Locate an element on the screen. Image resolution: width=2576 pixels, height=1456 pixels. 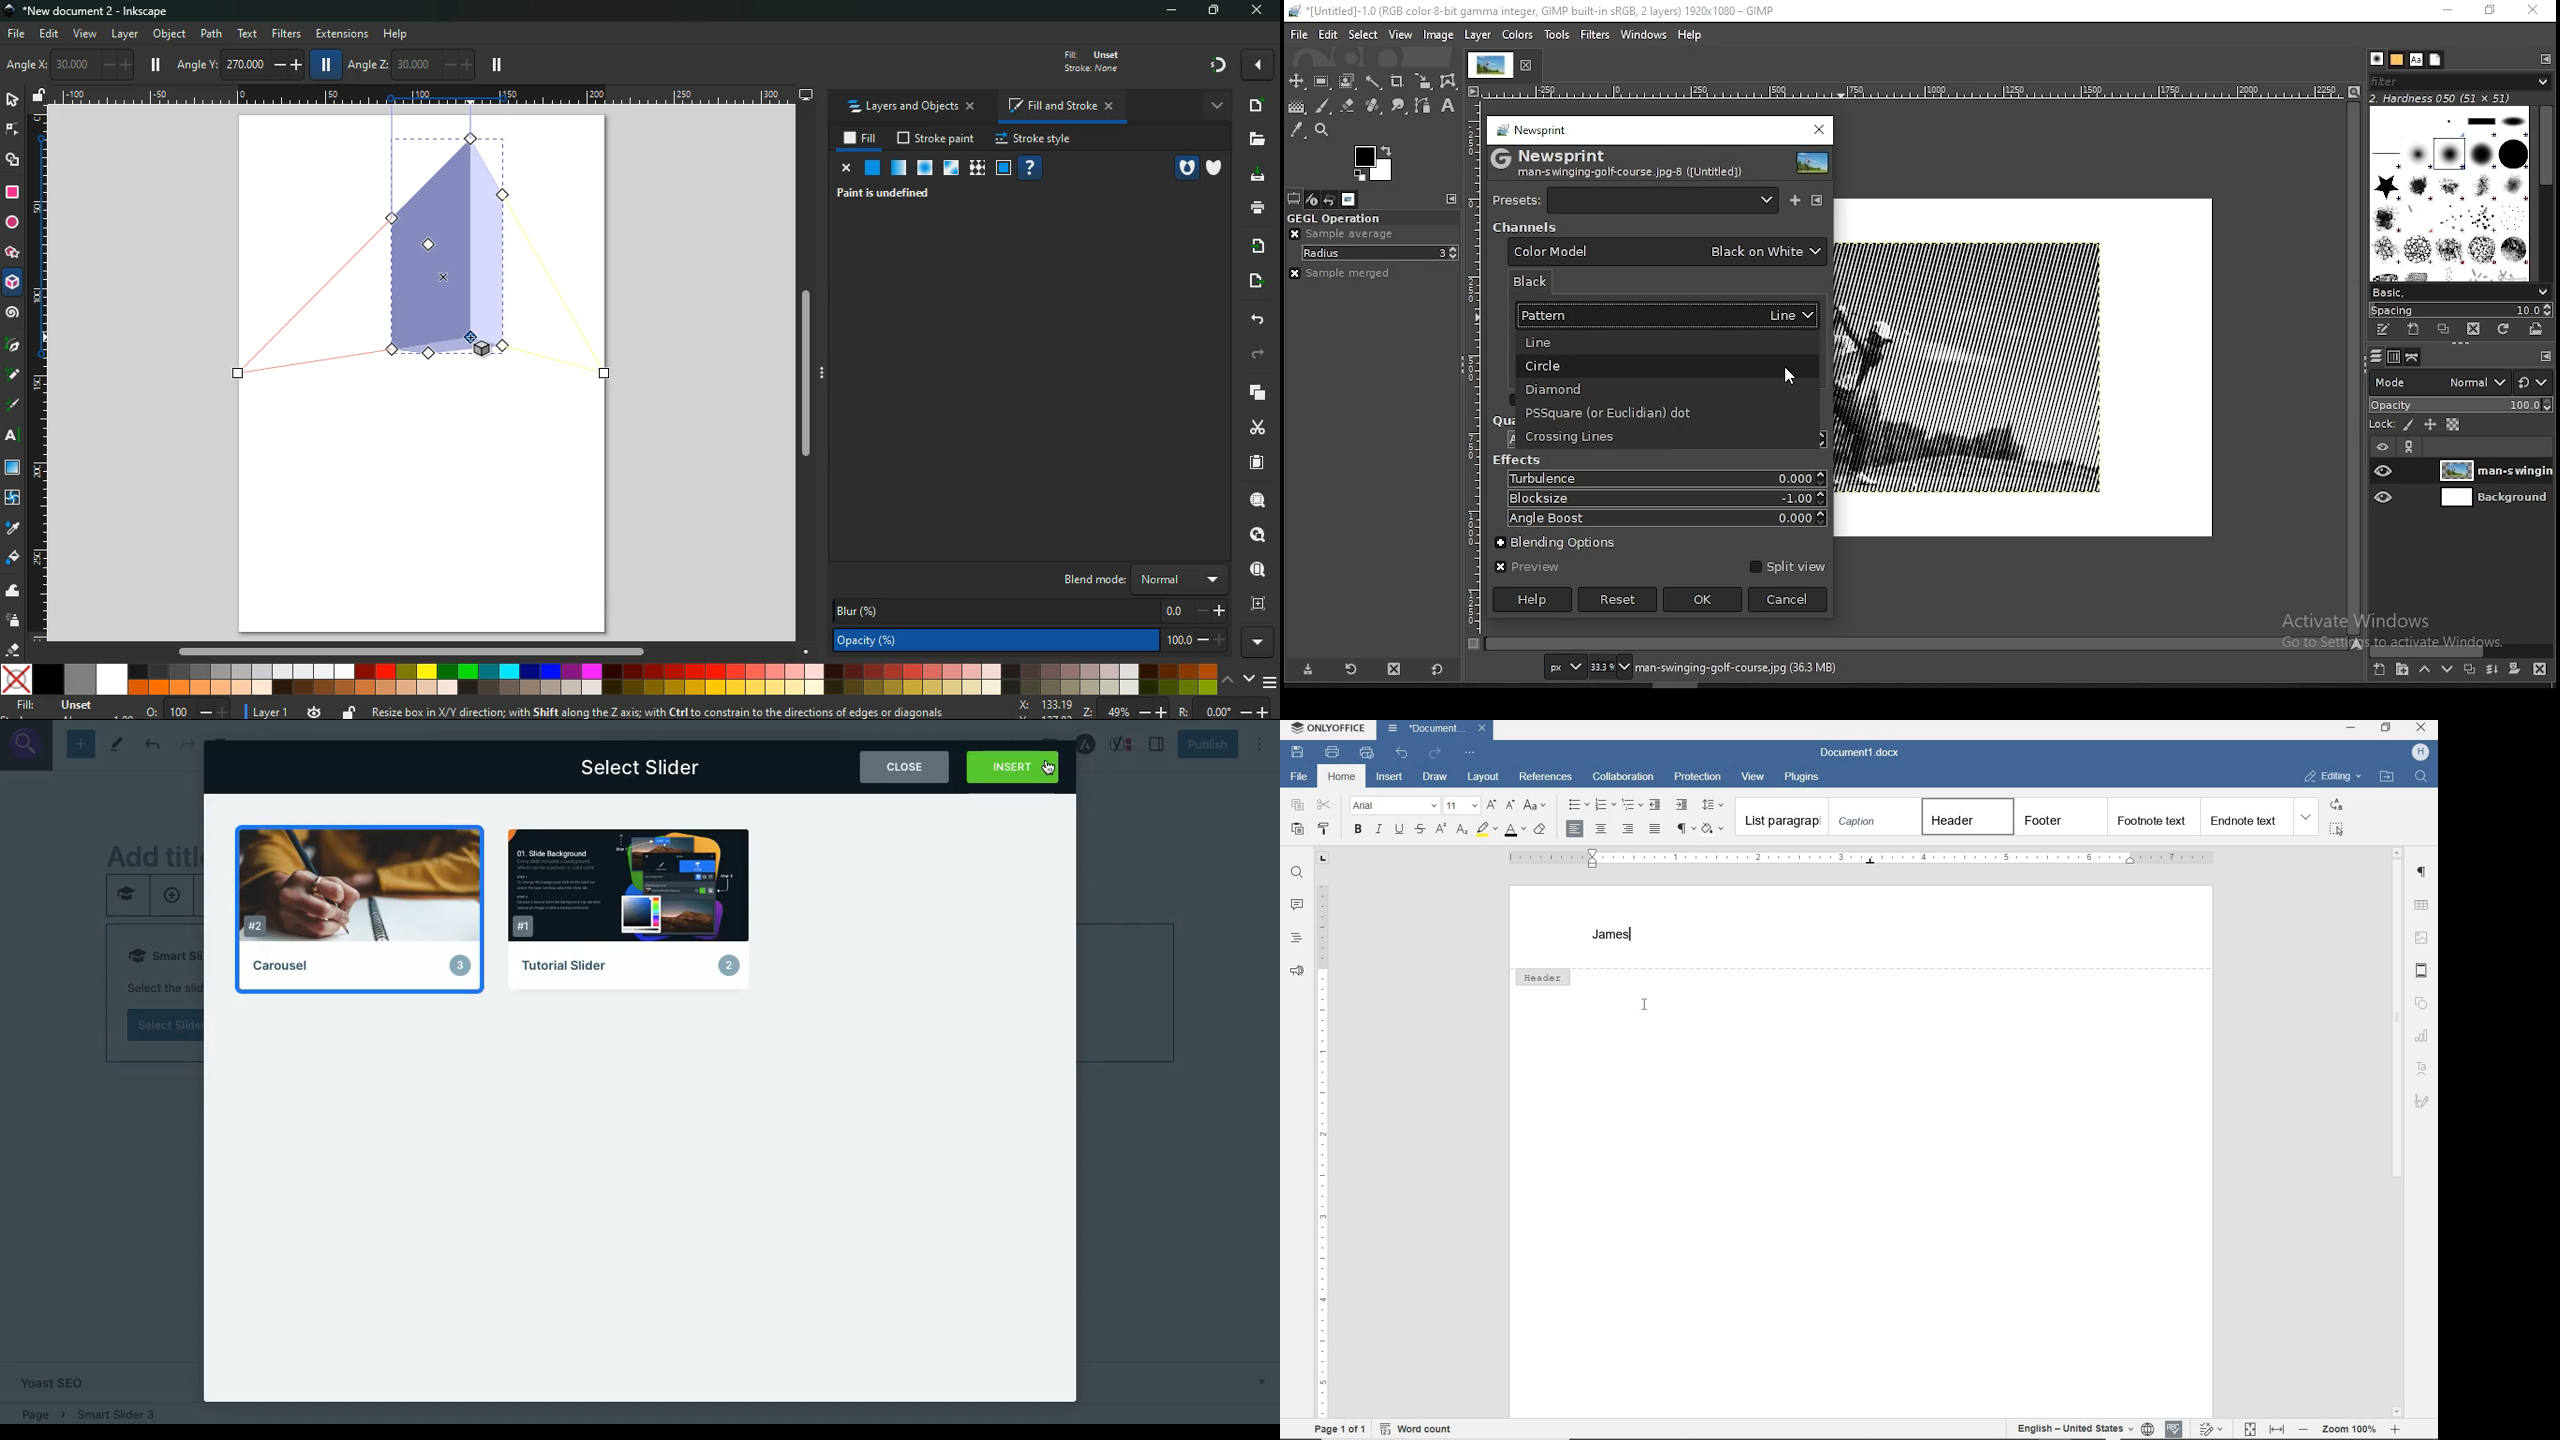
document name is located at coordinates (1425, 729).